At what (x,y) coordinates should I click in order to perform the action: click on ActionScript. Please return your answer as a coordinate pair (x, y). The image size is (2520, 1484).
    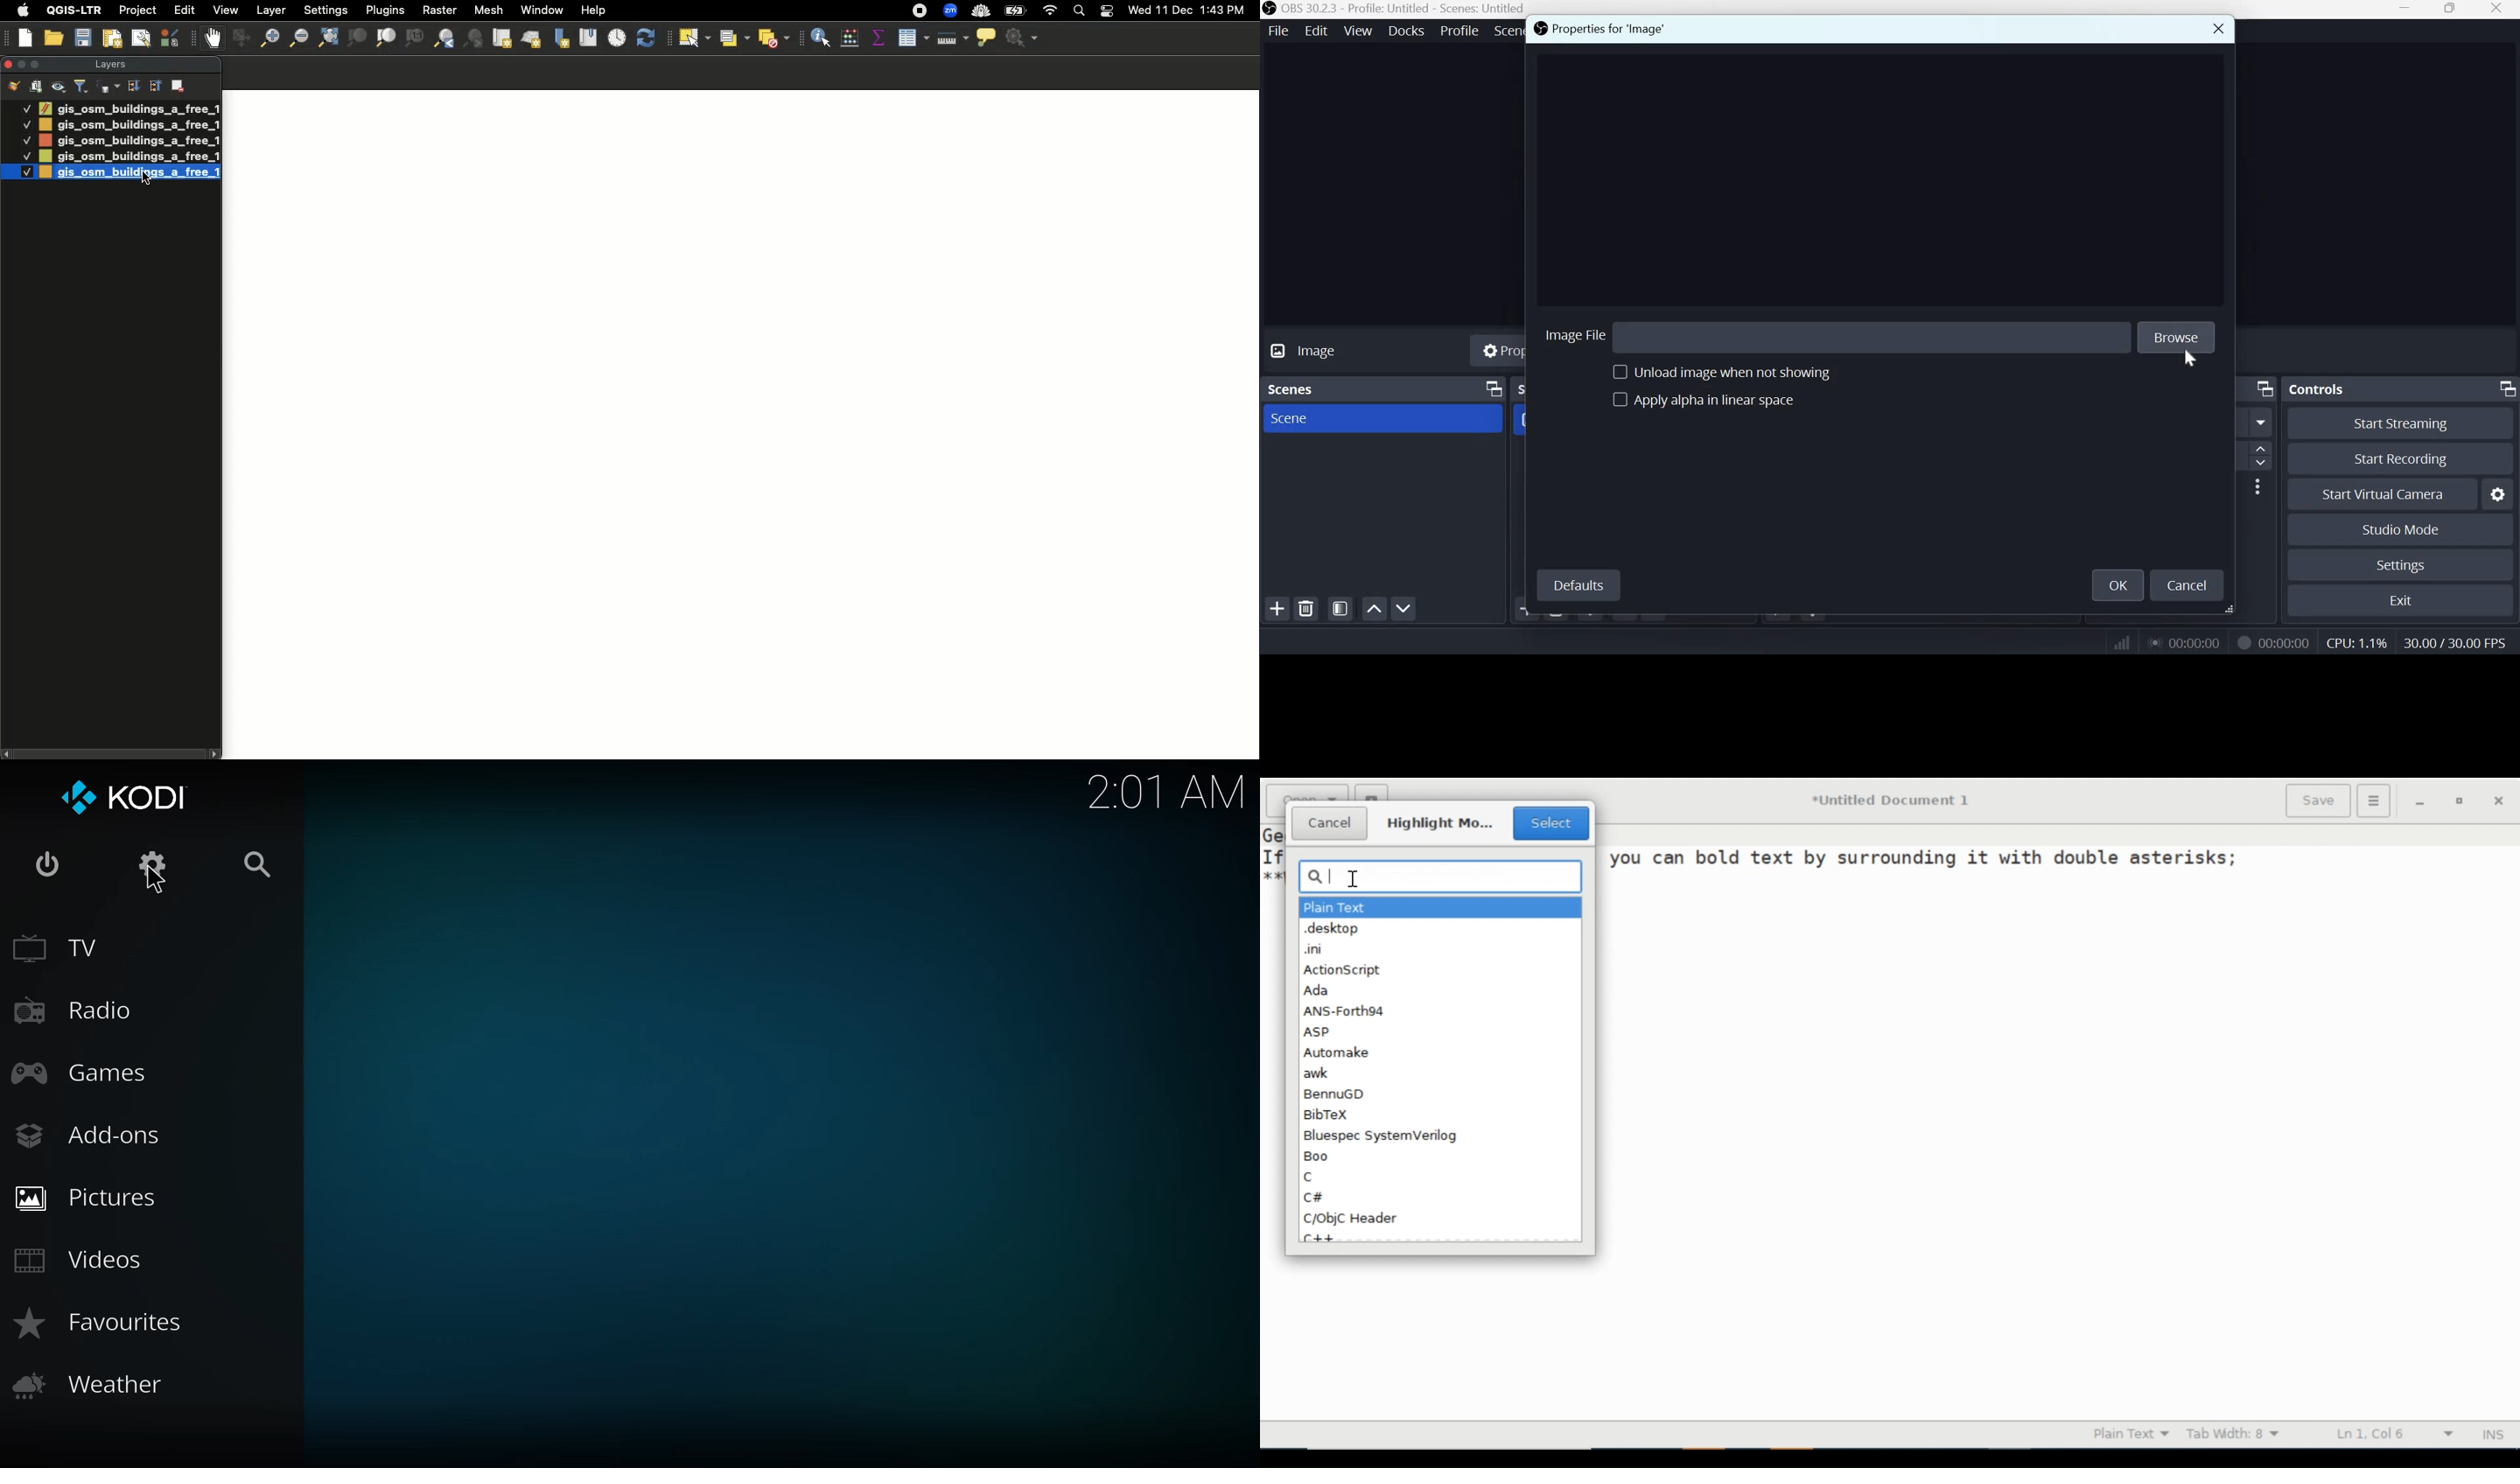
    Looking at the image, I should click on (1342, 969).